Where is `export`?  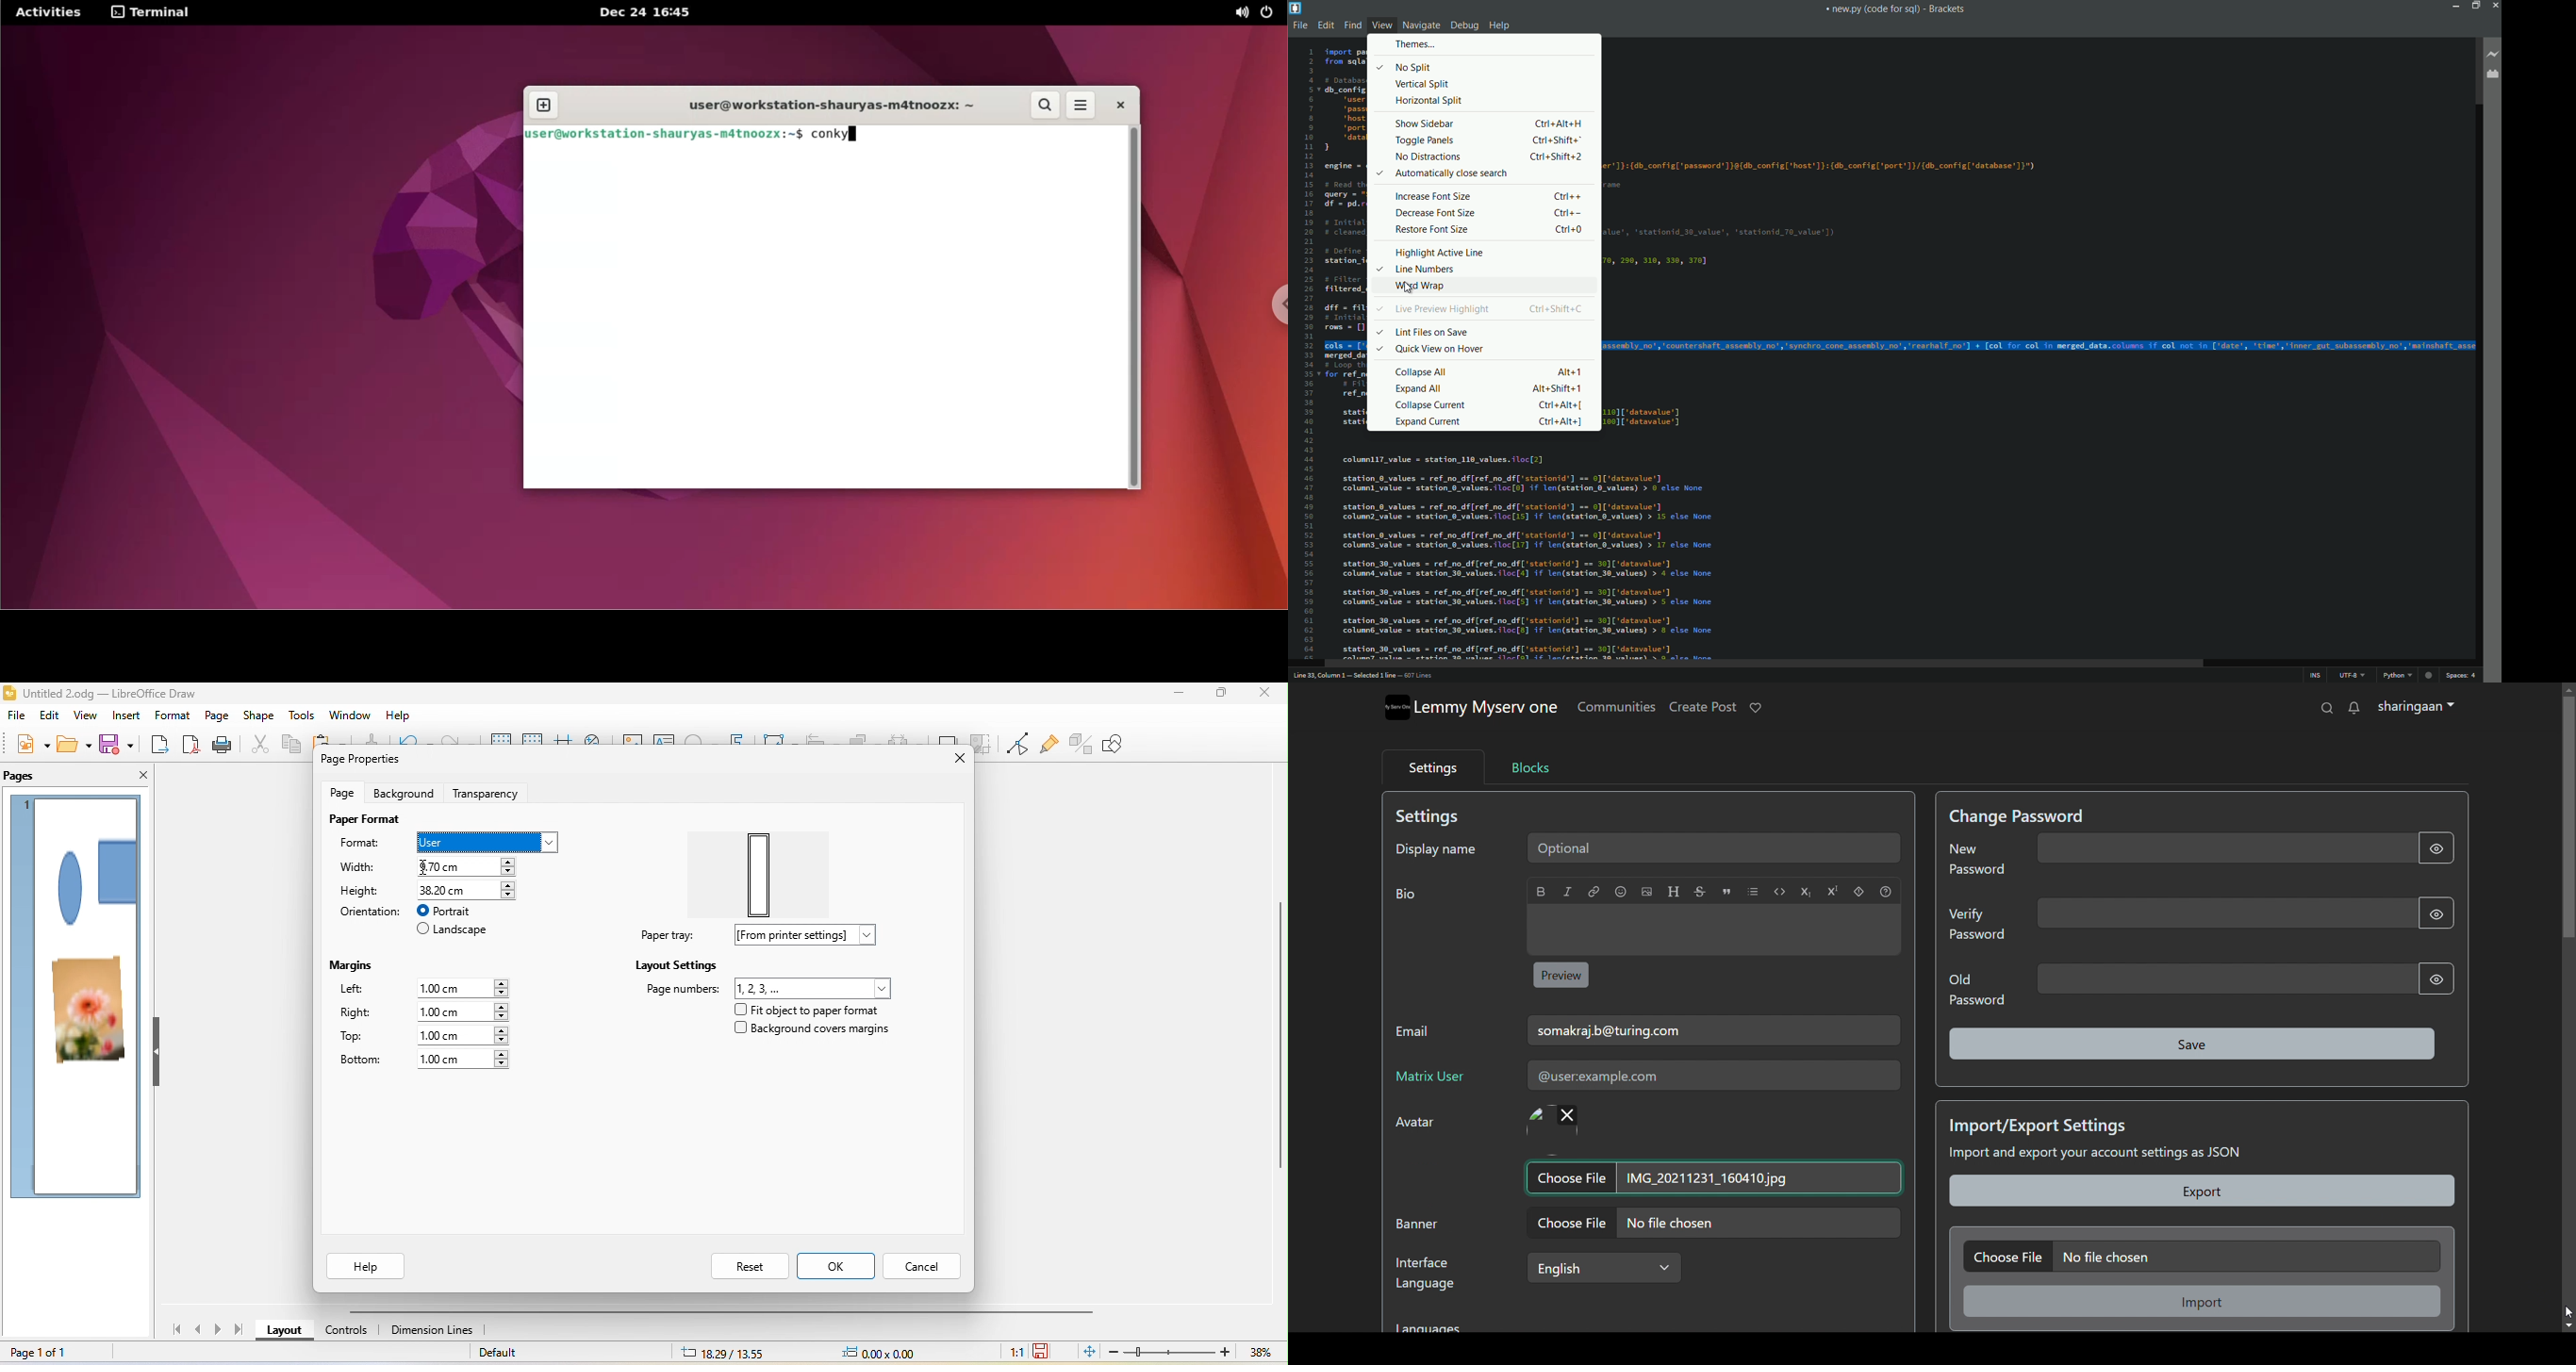
export is located at coordinates (160, 746).